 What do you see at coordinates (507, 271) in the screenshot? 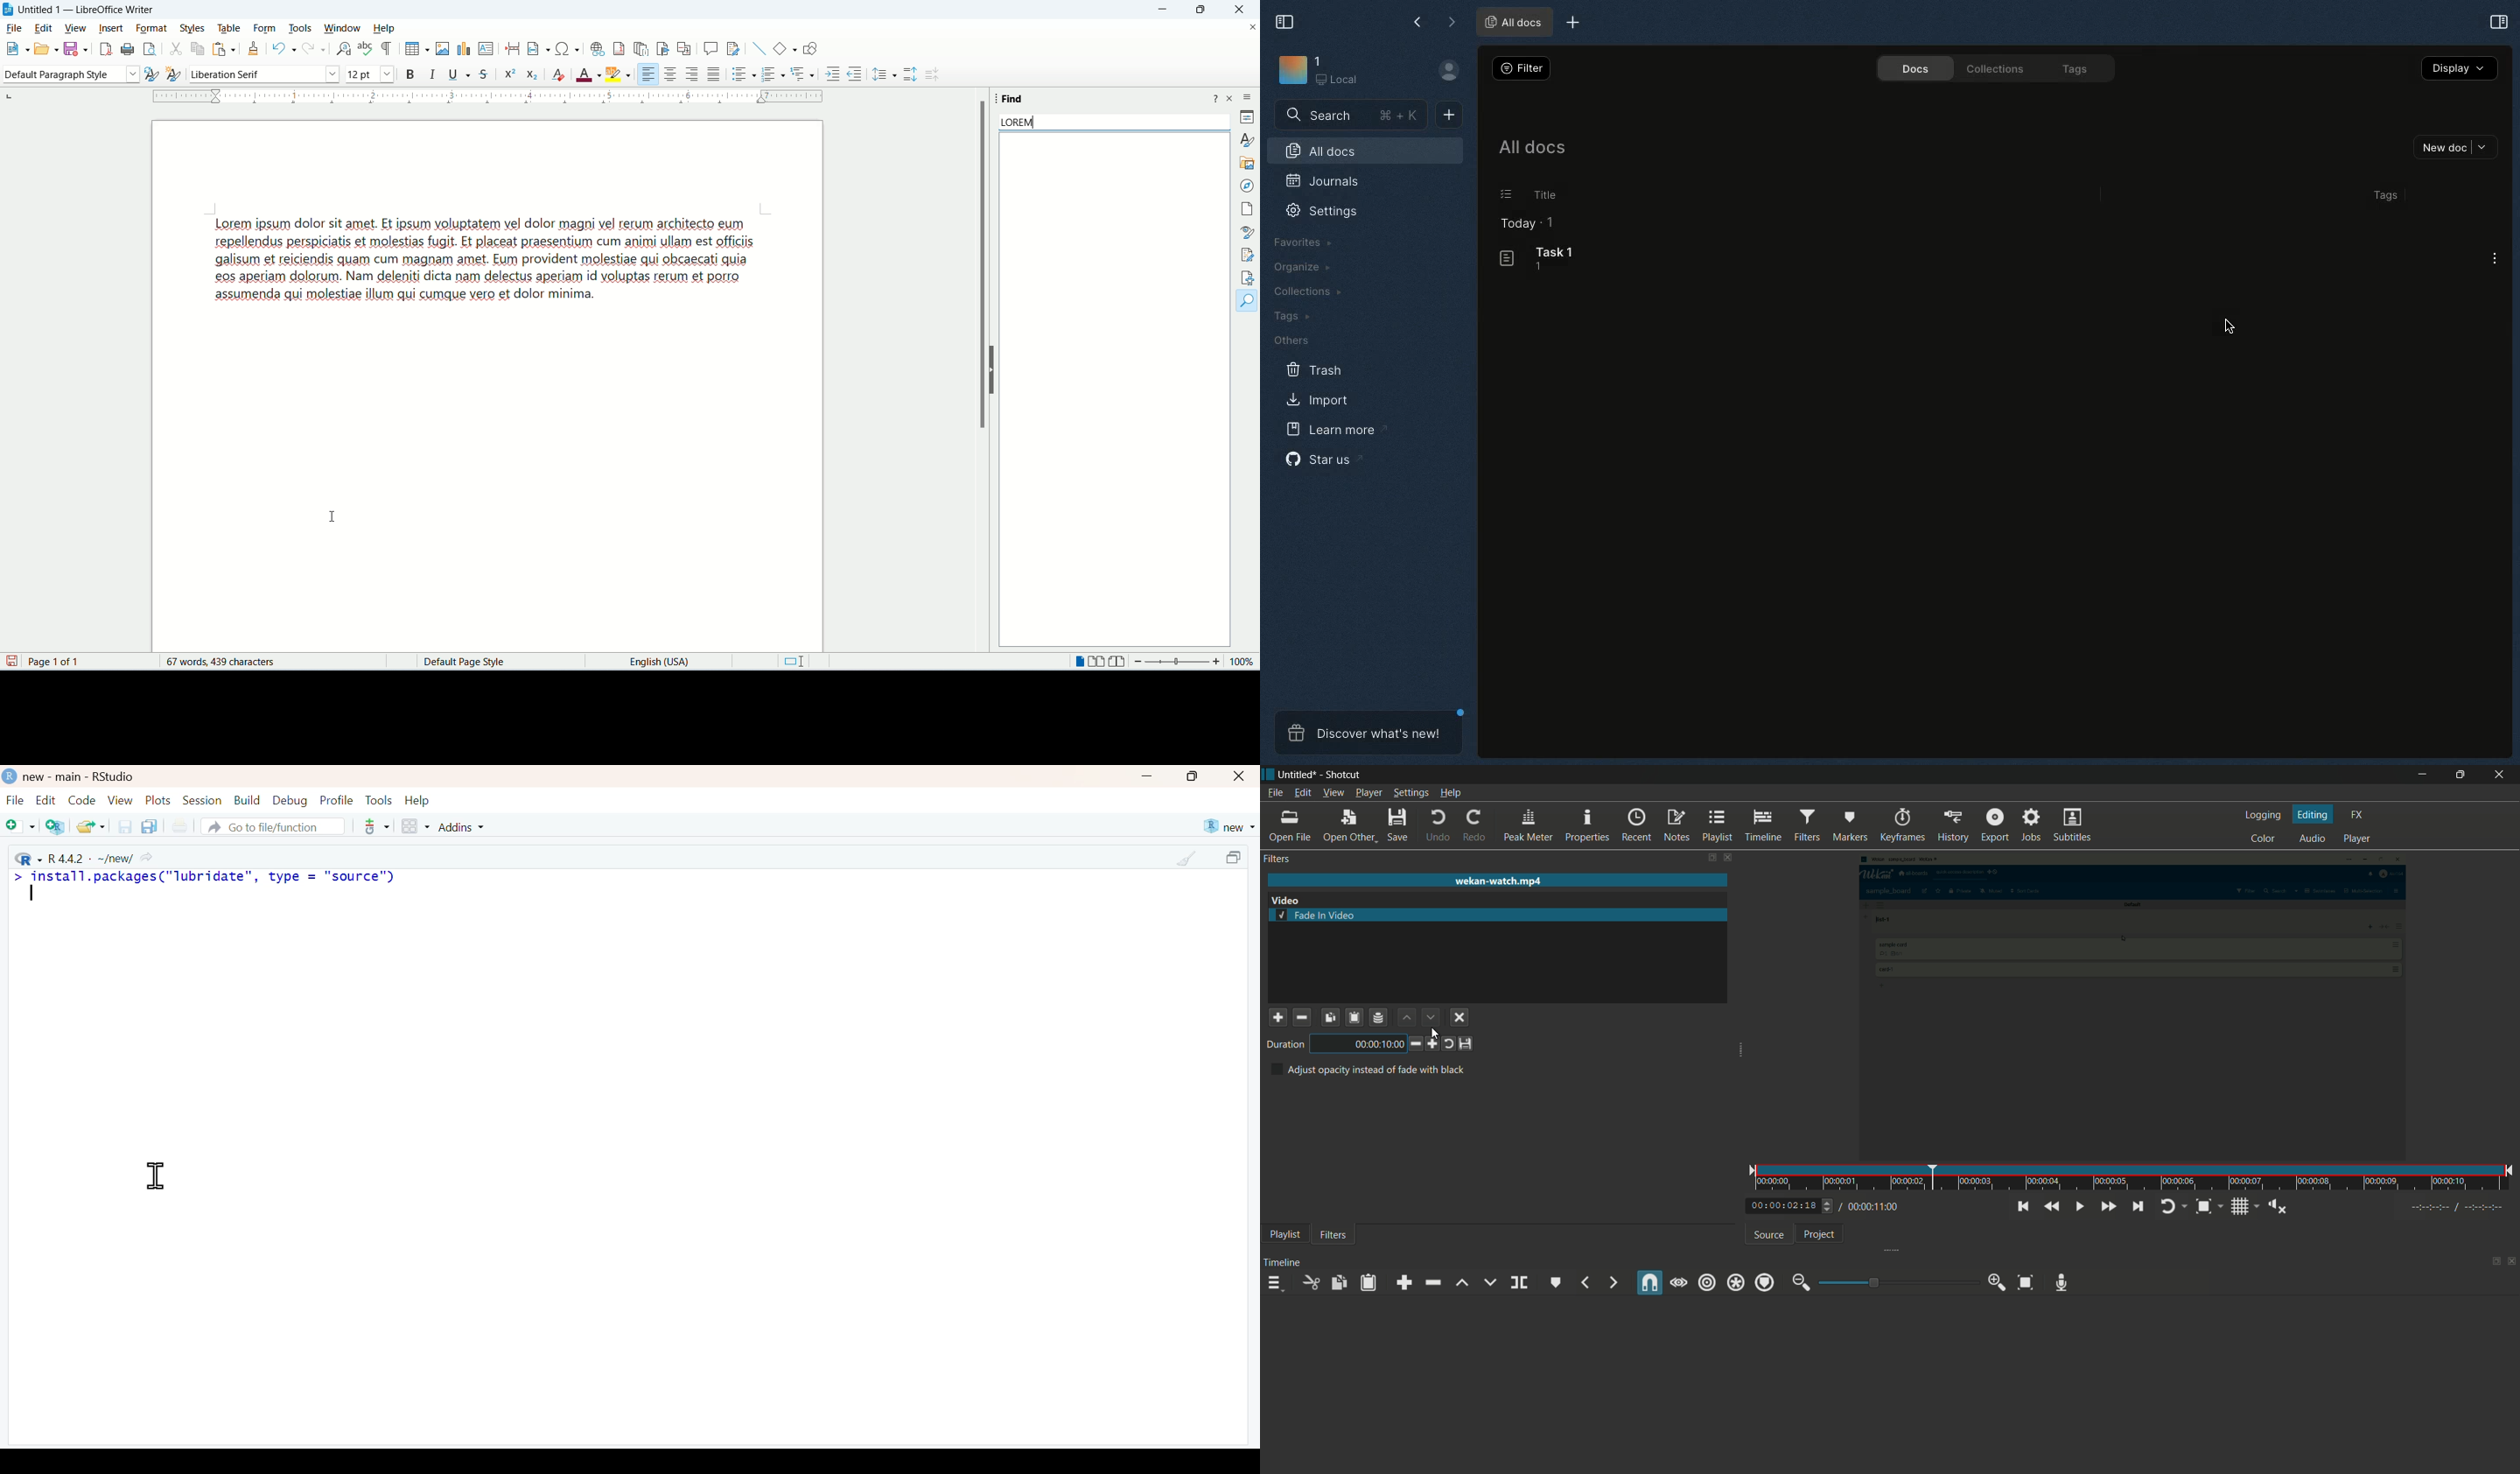
I see `demo text - Lorem ipsum` at bounding box center [507, 271].